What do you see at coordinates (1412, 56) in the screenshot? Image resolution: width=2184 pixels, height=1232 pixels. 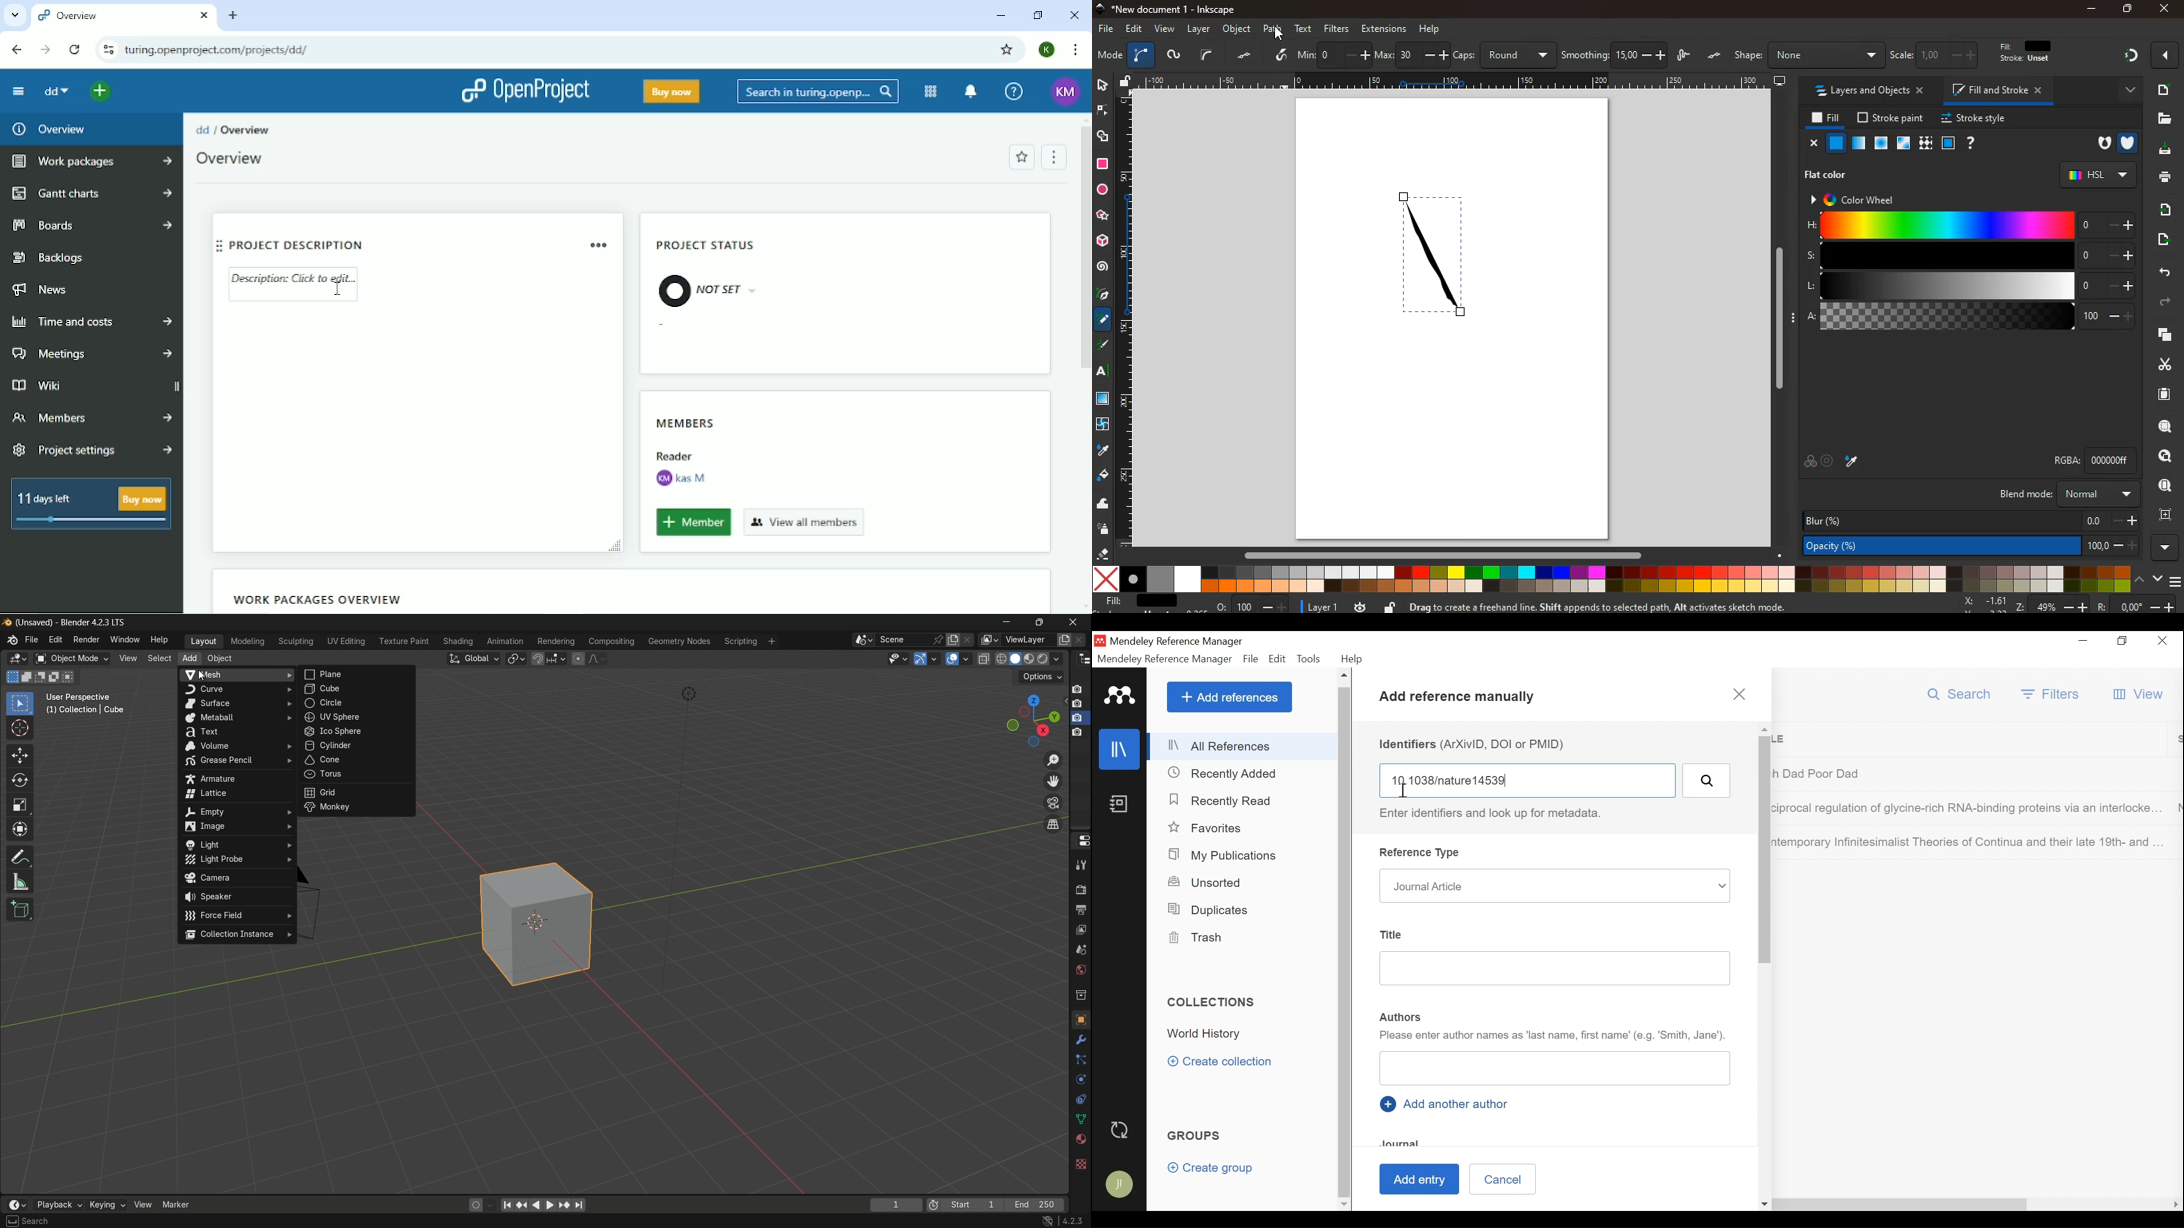 I see `max` at bounding box center [1412, 56].